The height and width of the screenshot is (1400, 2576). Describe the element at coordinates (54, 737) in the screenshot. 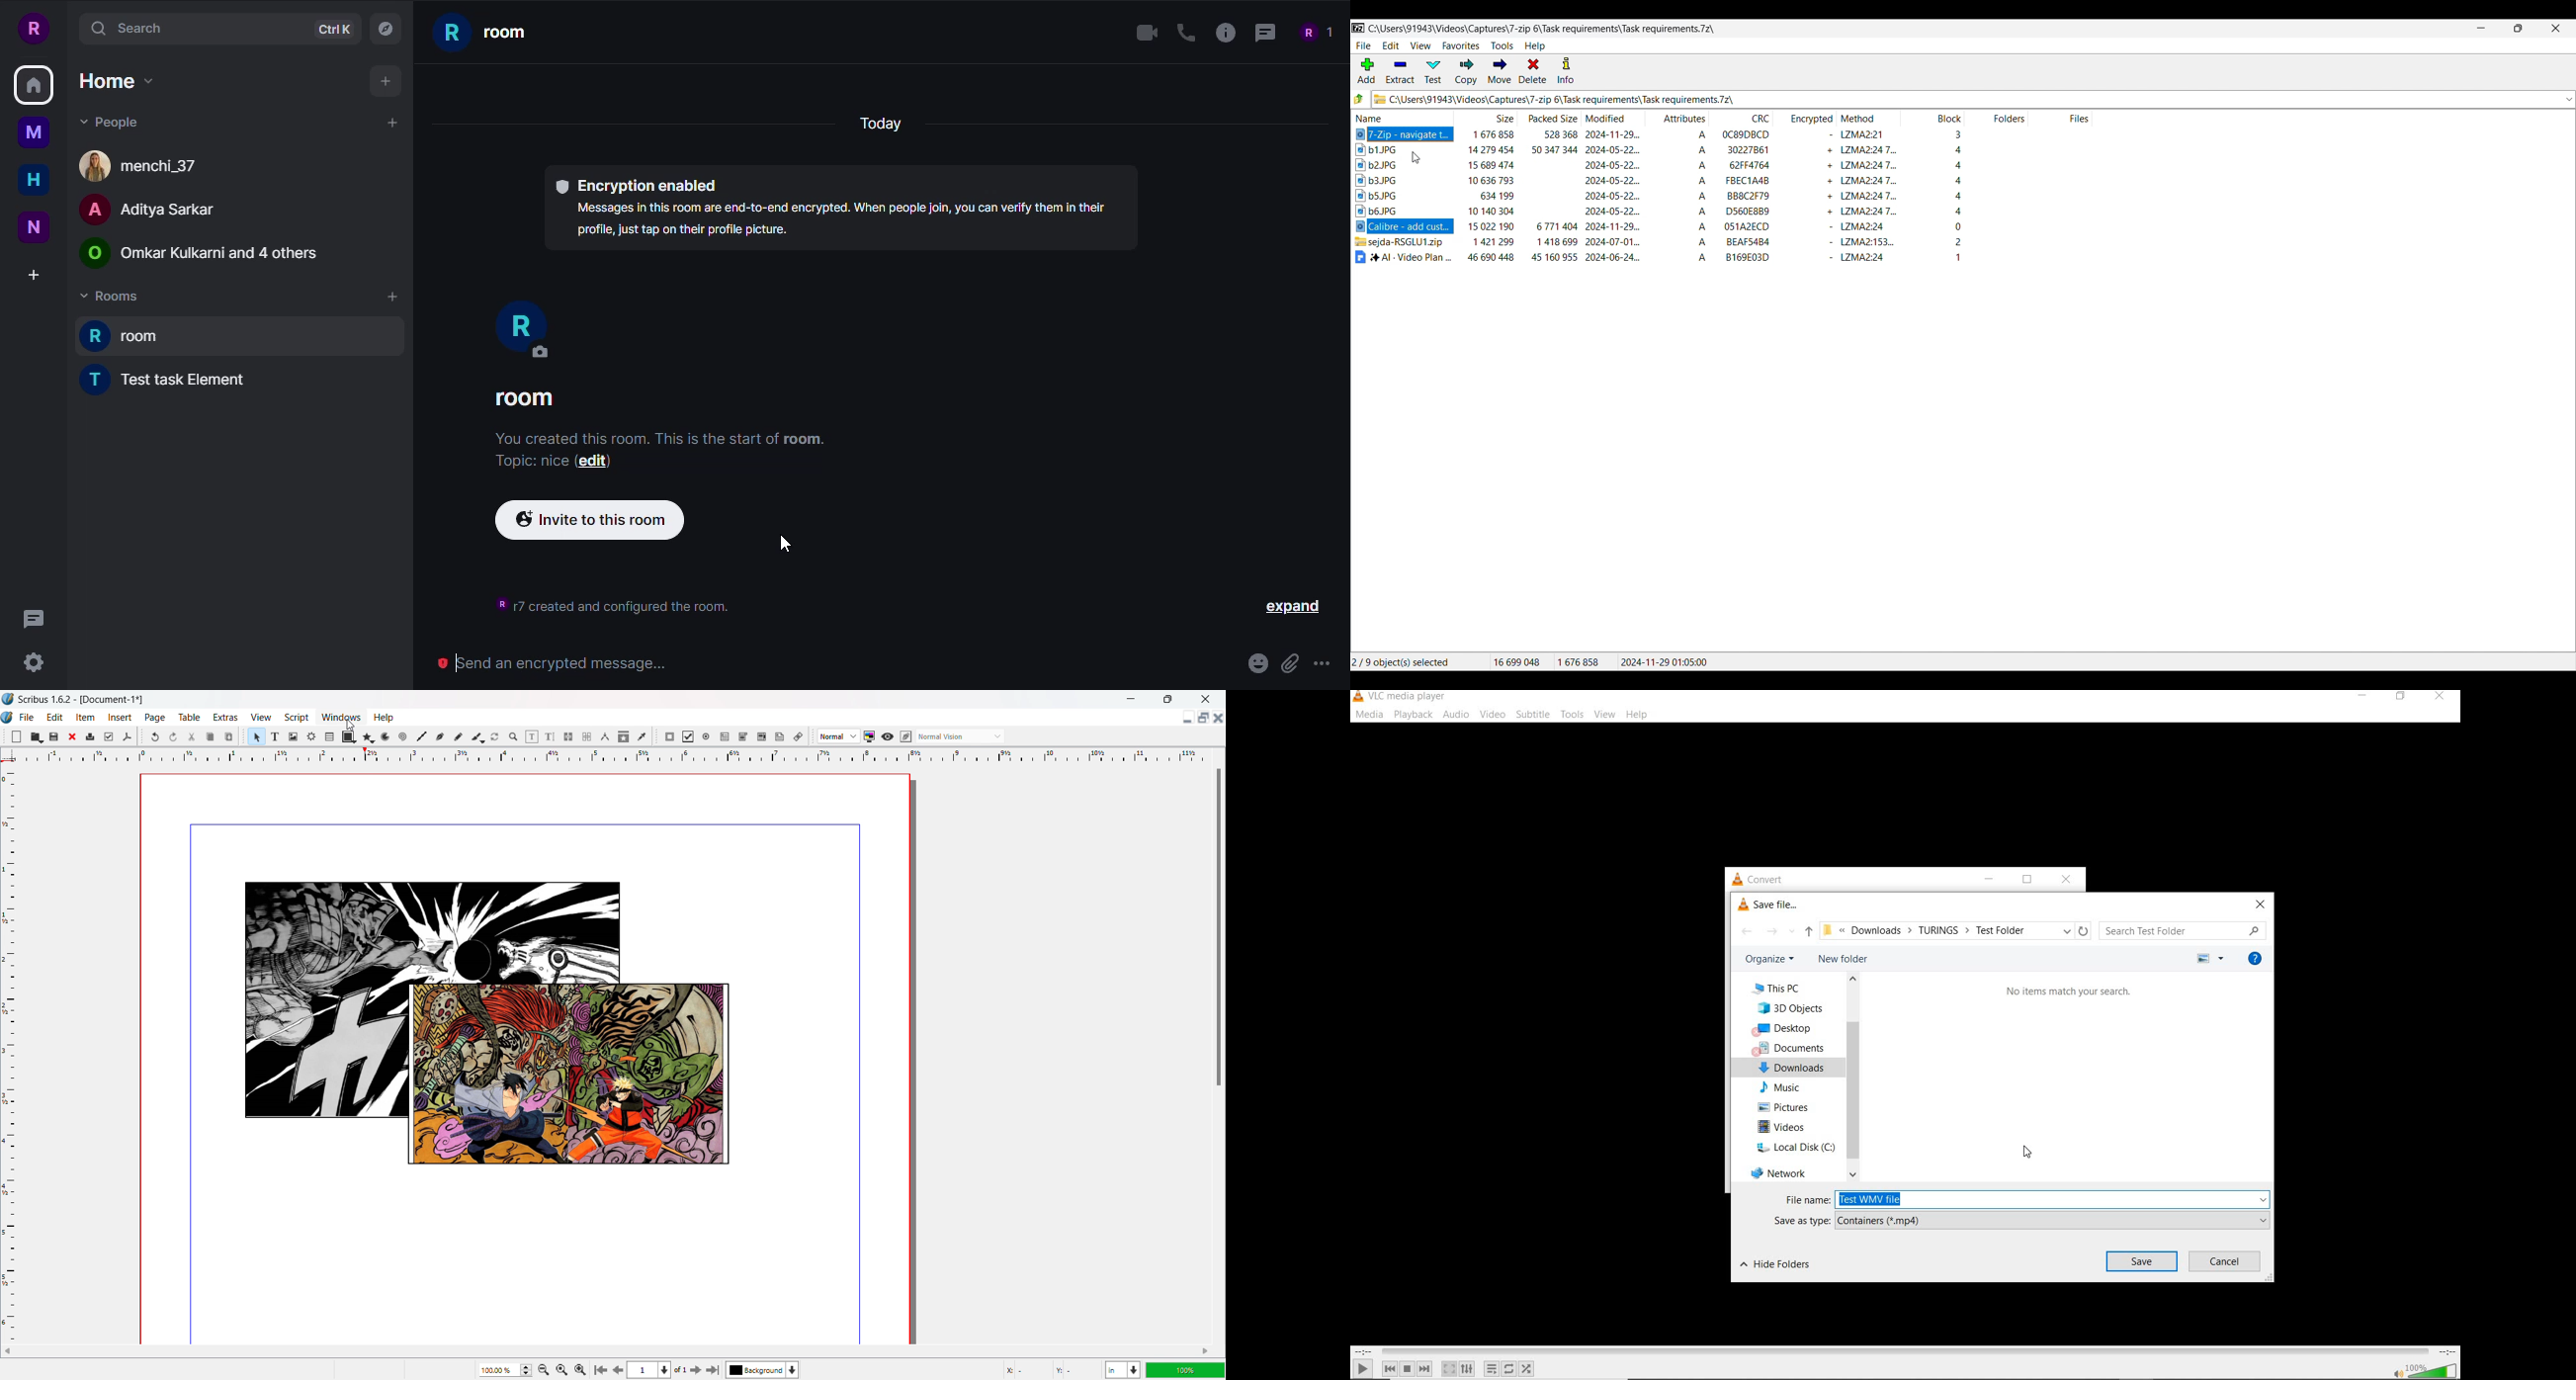

I see `save` at that location.